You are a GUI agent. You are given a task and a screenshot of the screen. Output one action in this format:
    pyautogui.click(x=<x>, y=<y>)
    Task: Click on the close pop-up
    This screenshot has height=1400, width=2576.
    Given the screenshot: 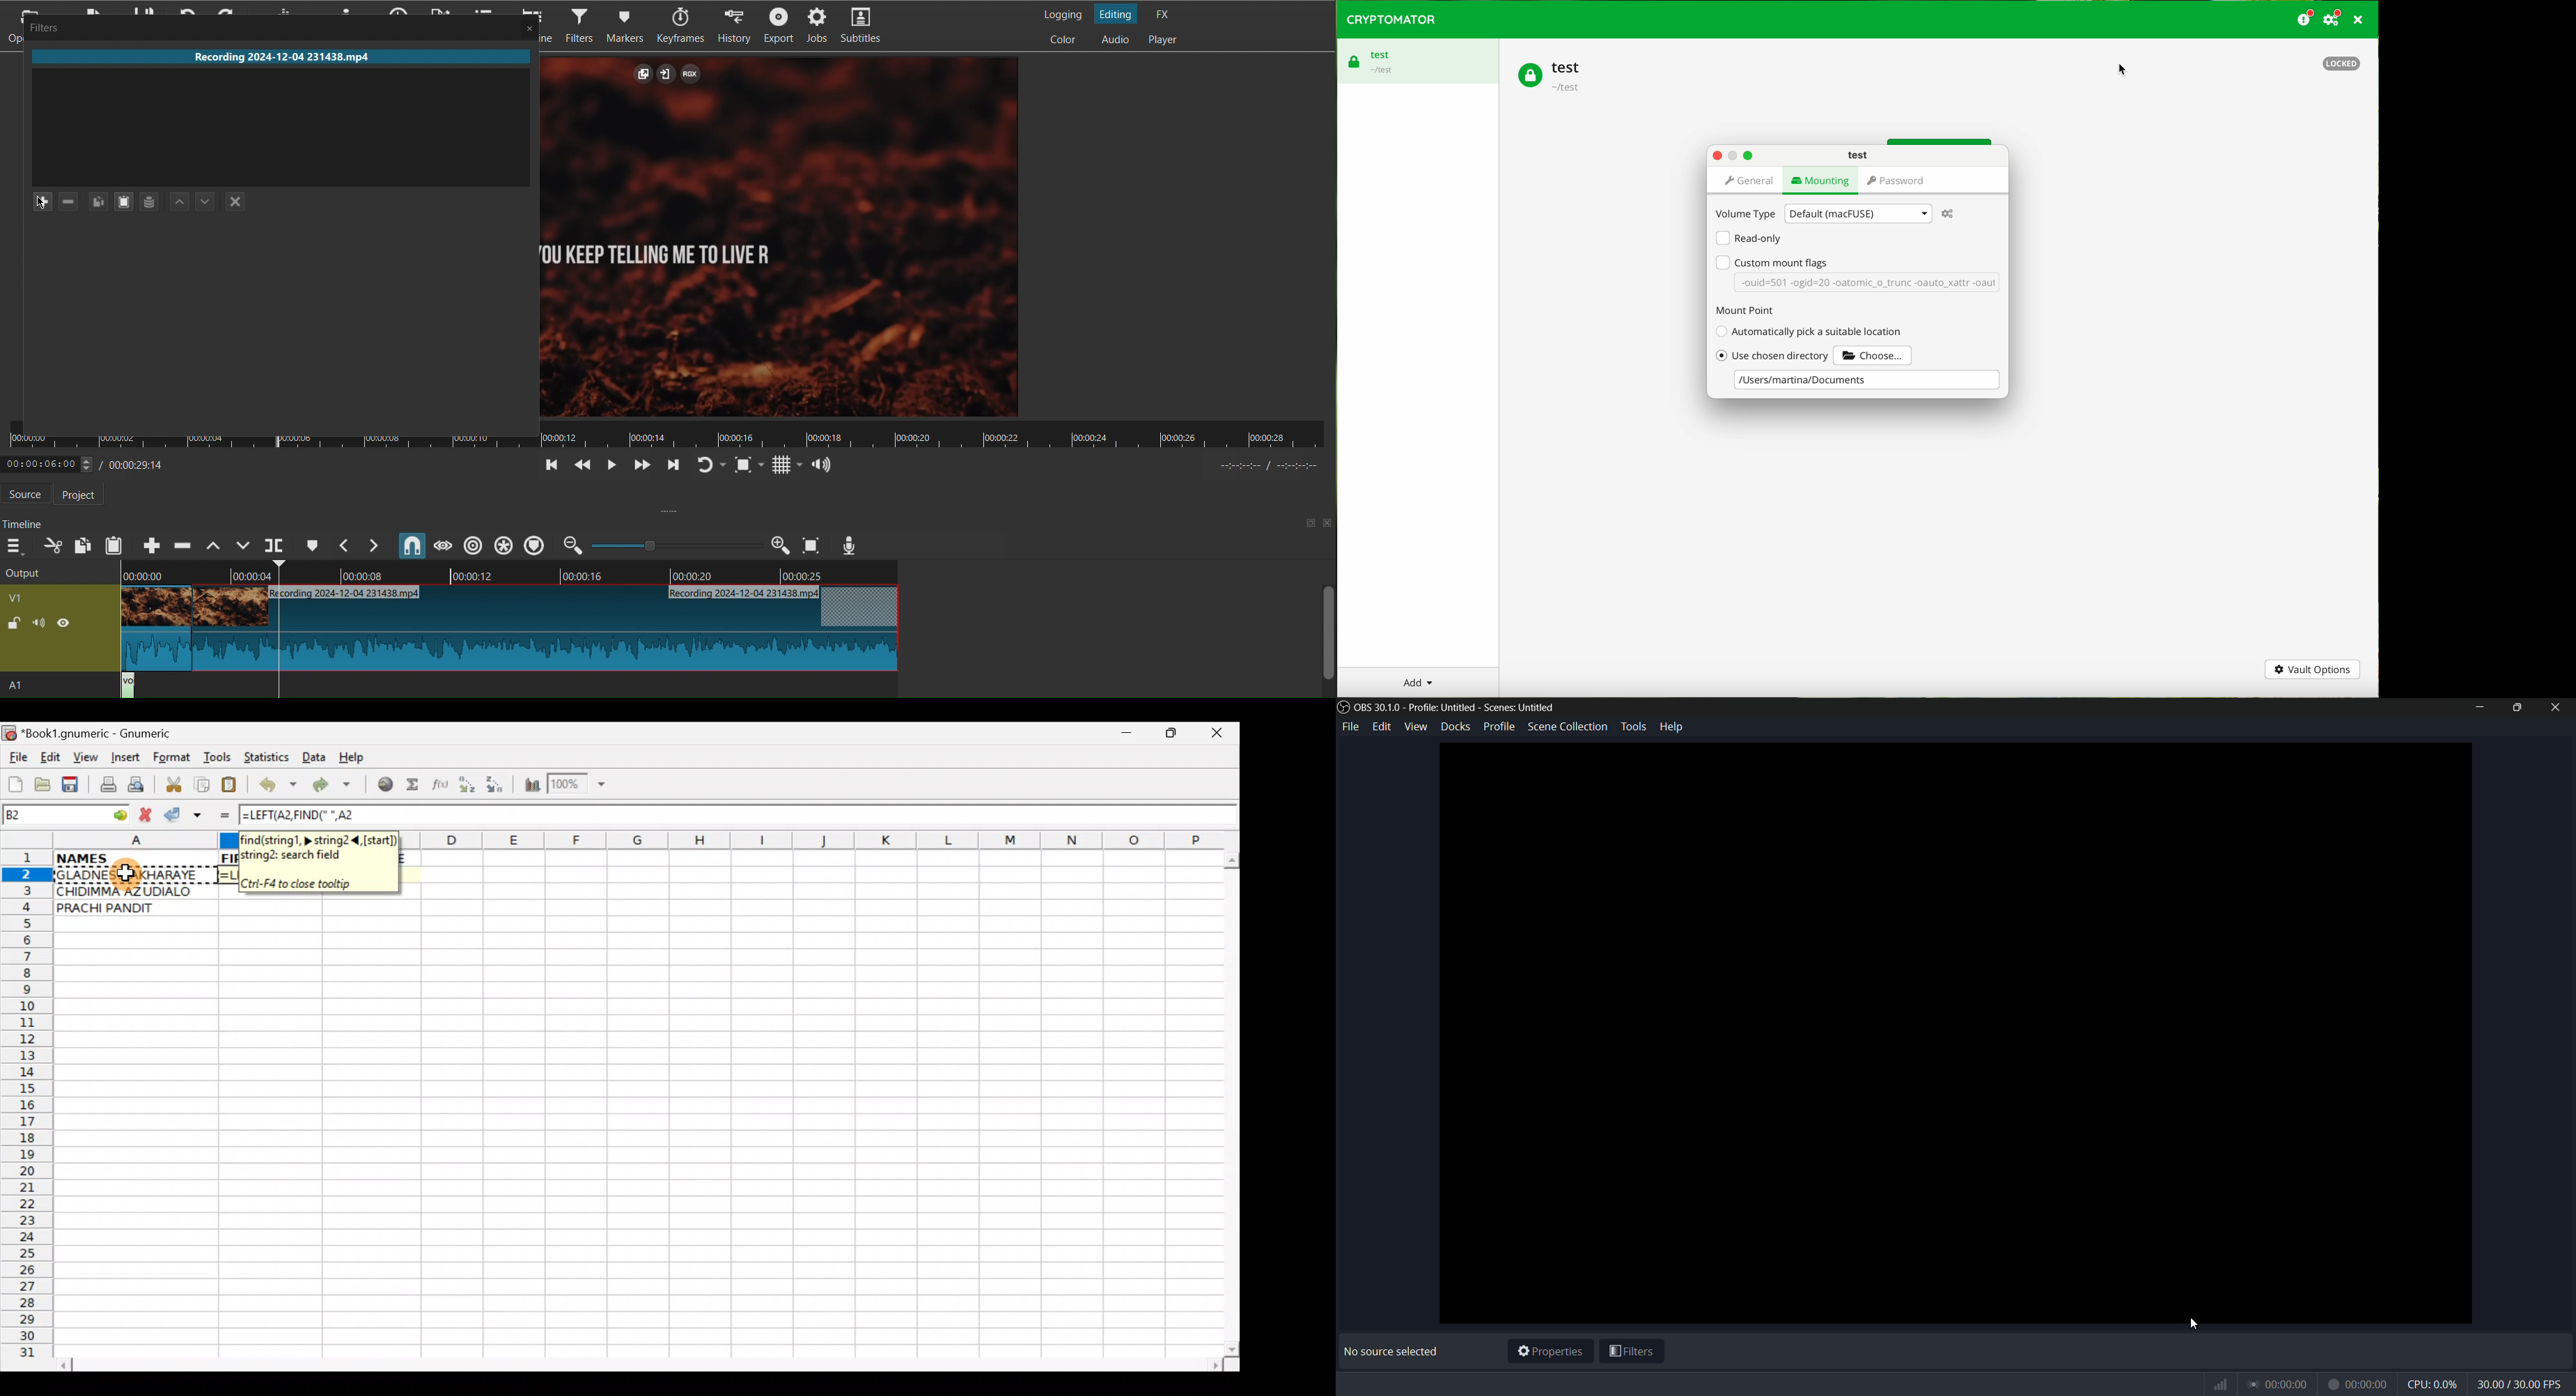 What is the action you would take?
    pyautogui.click(x=1717, y=156)
    